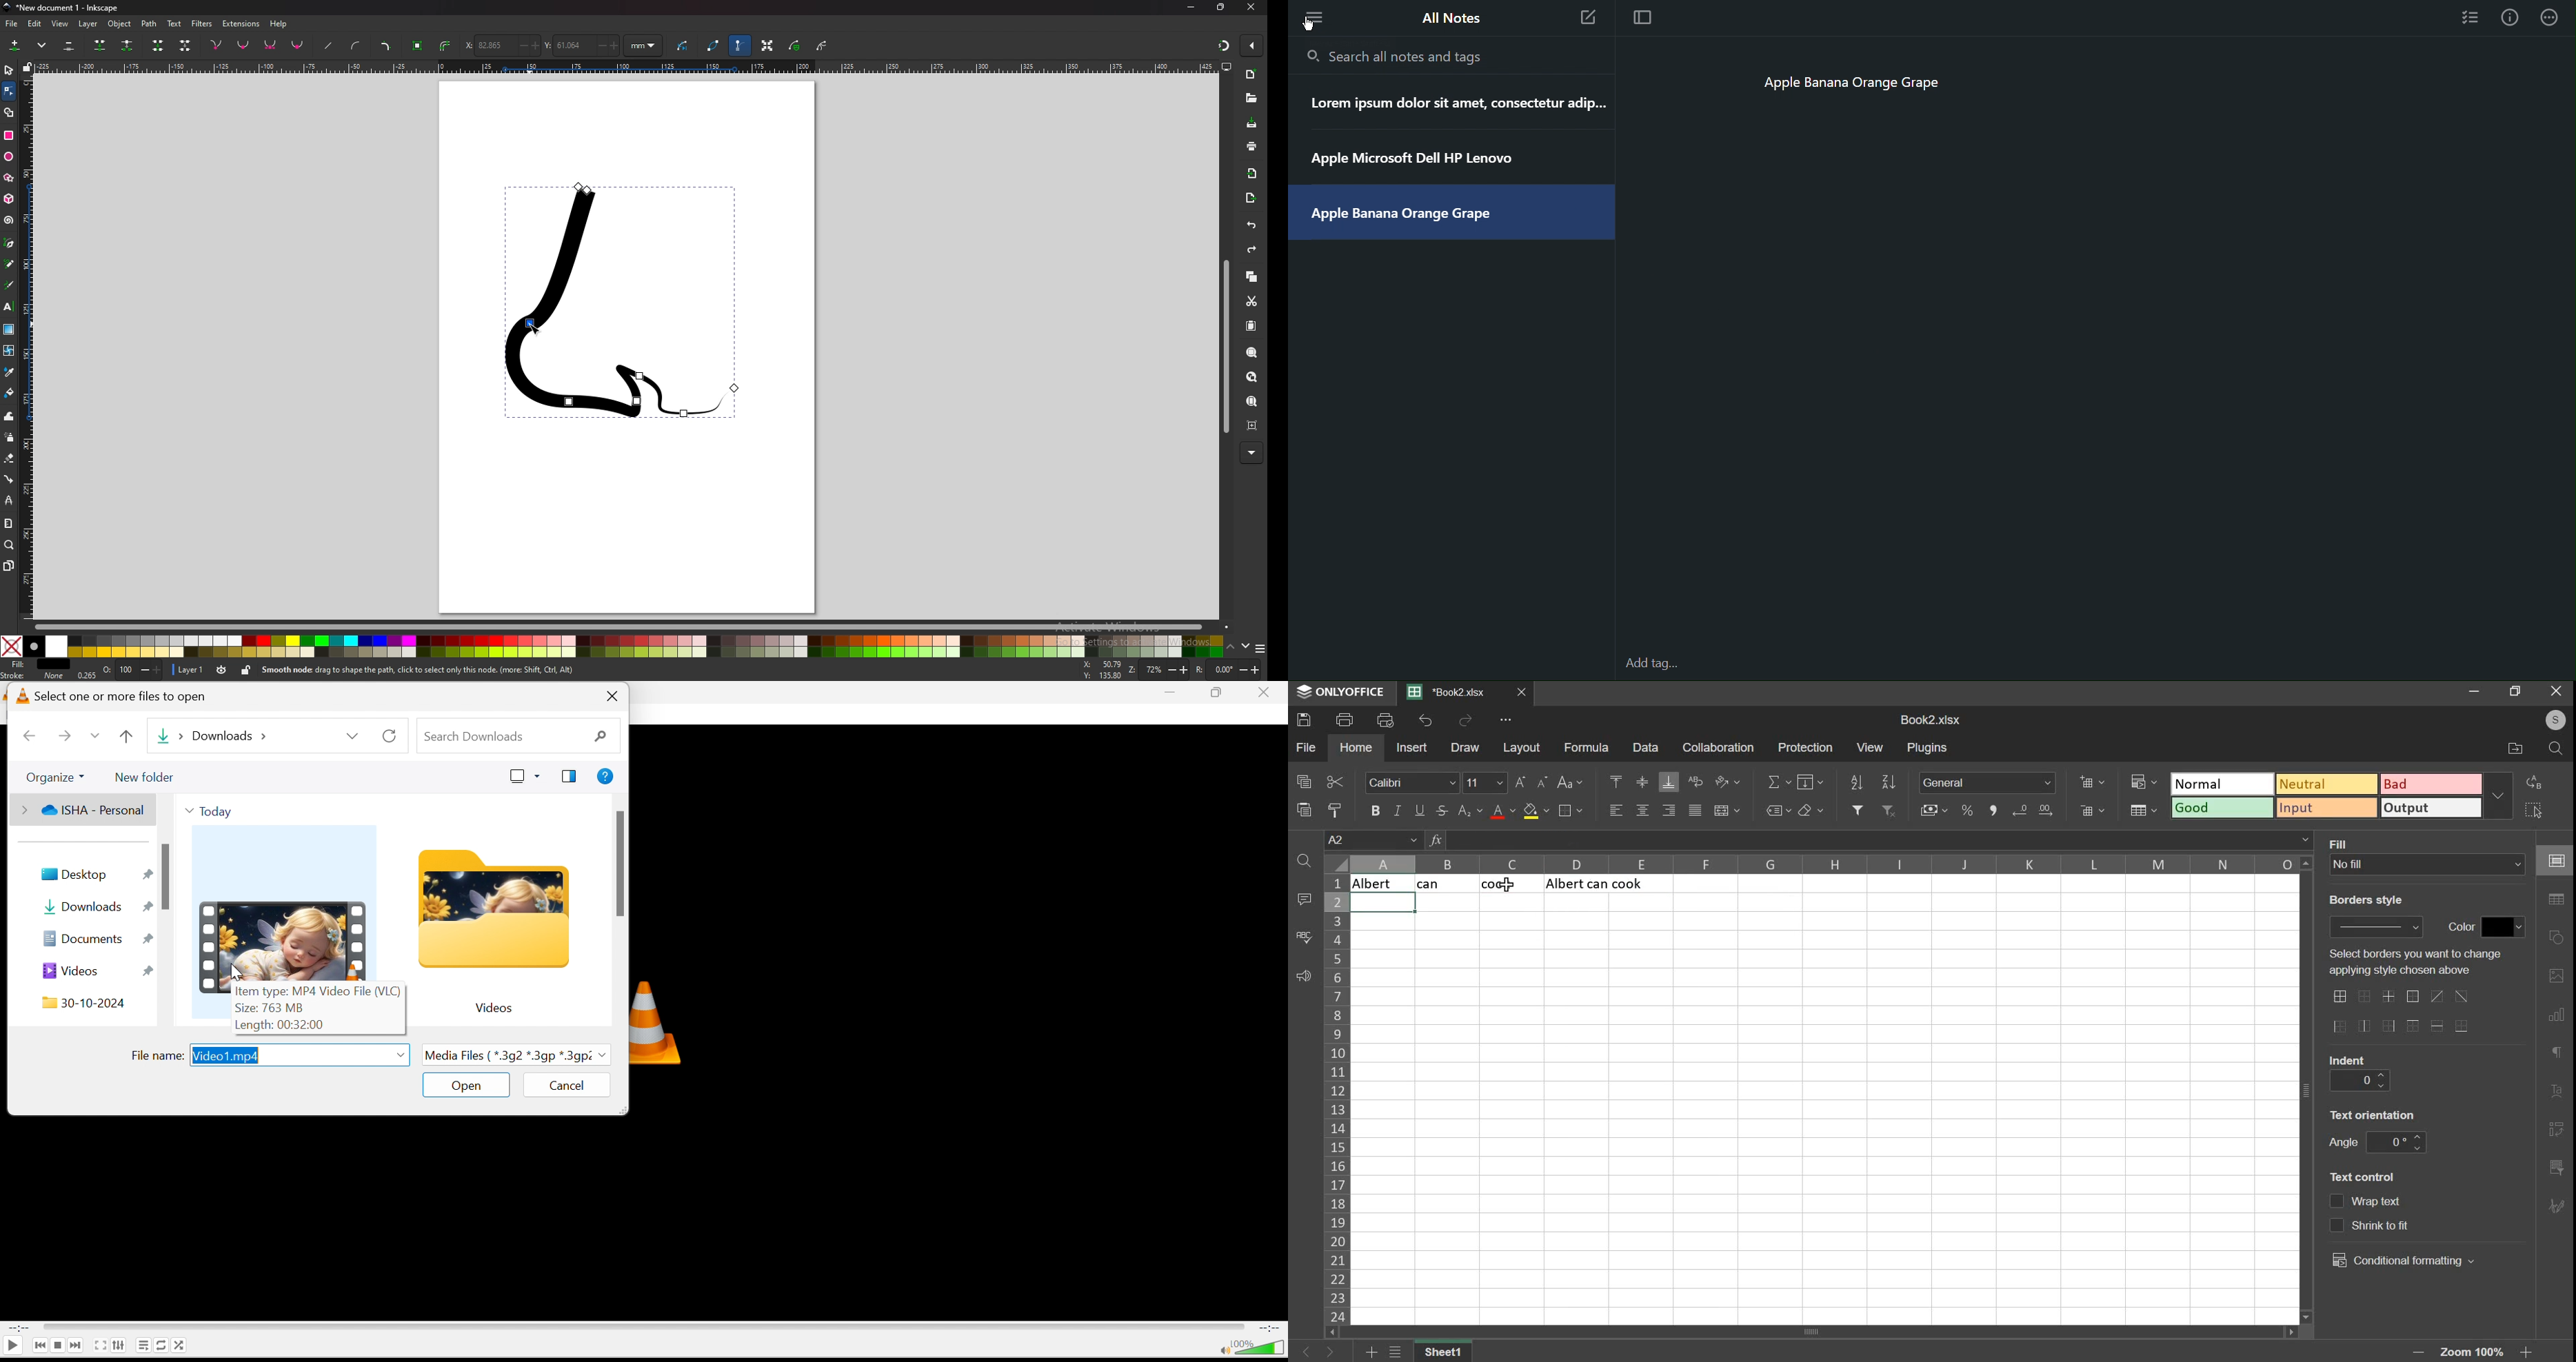 This screenshot has height=1372, width=2576. I want to click on scroll bar, so click(1809, 1332).